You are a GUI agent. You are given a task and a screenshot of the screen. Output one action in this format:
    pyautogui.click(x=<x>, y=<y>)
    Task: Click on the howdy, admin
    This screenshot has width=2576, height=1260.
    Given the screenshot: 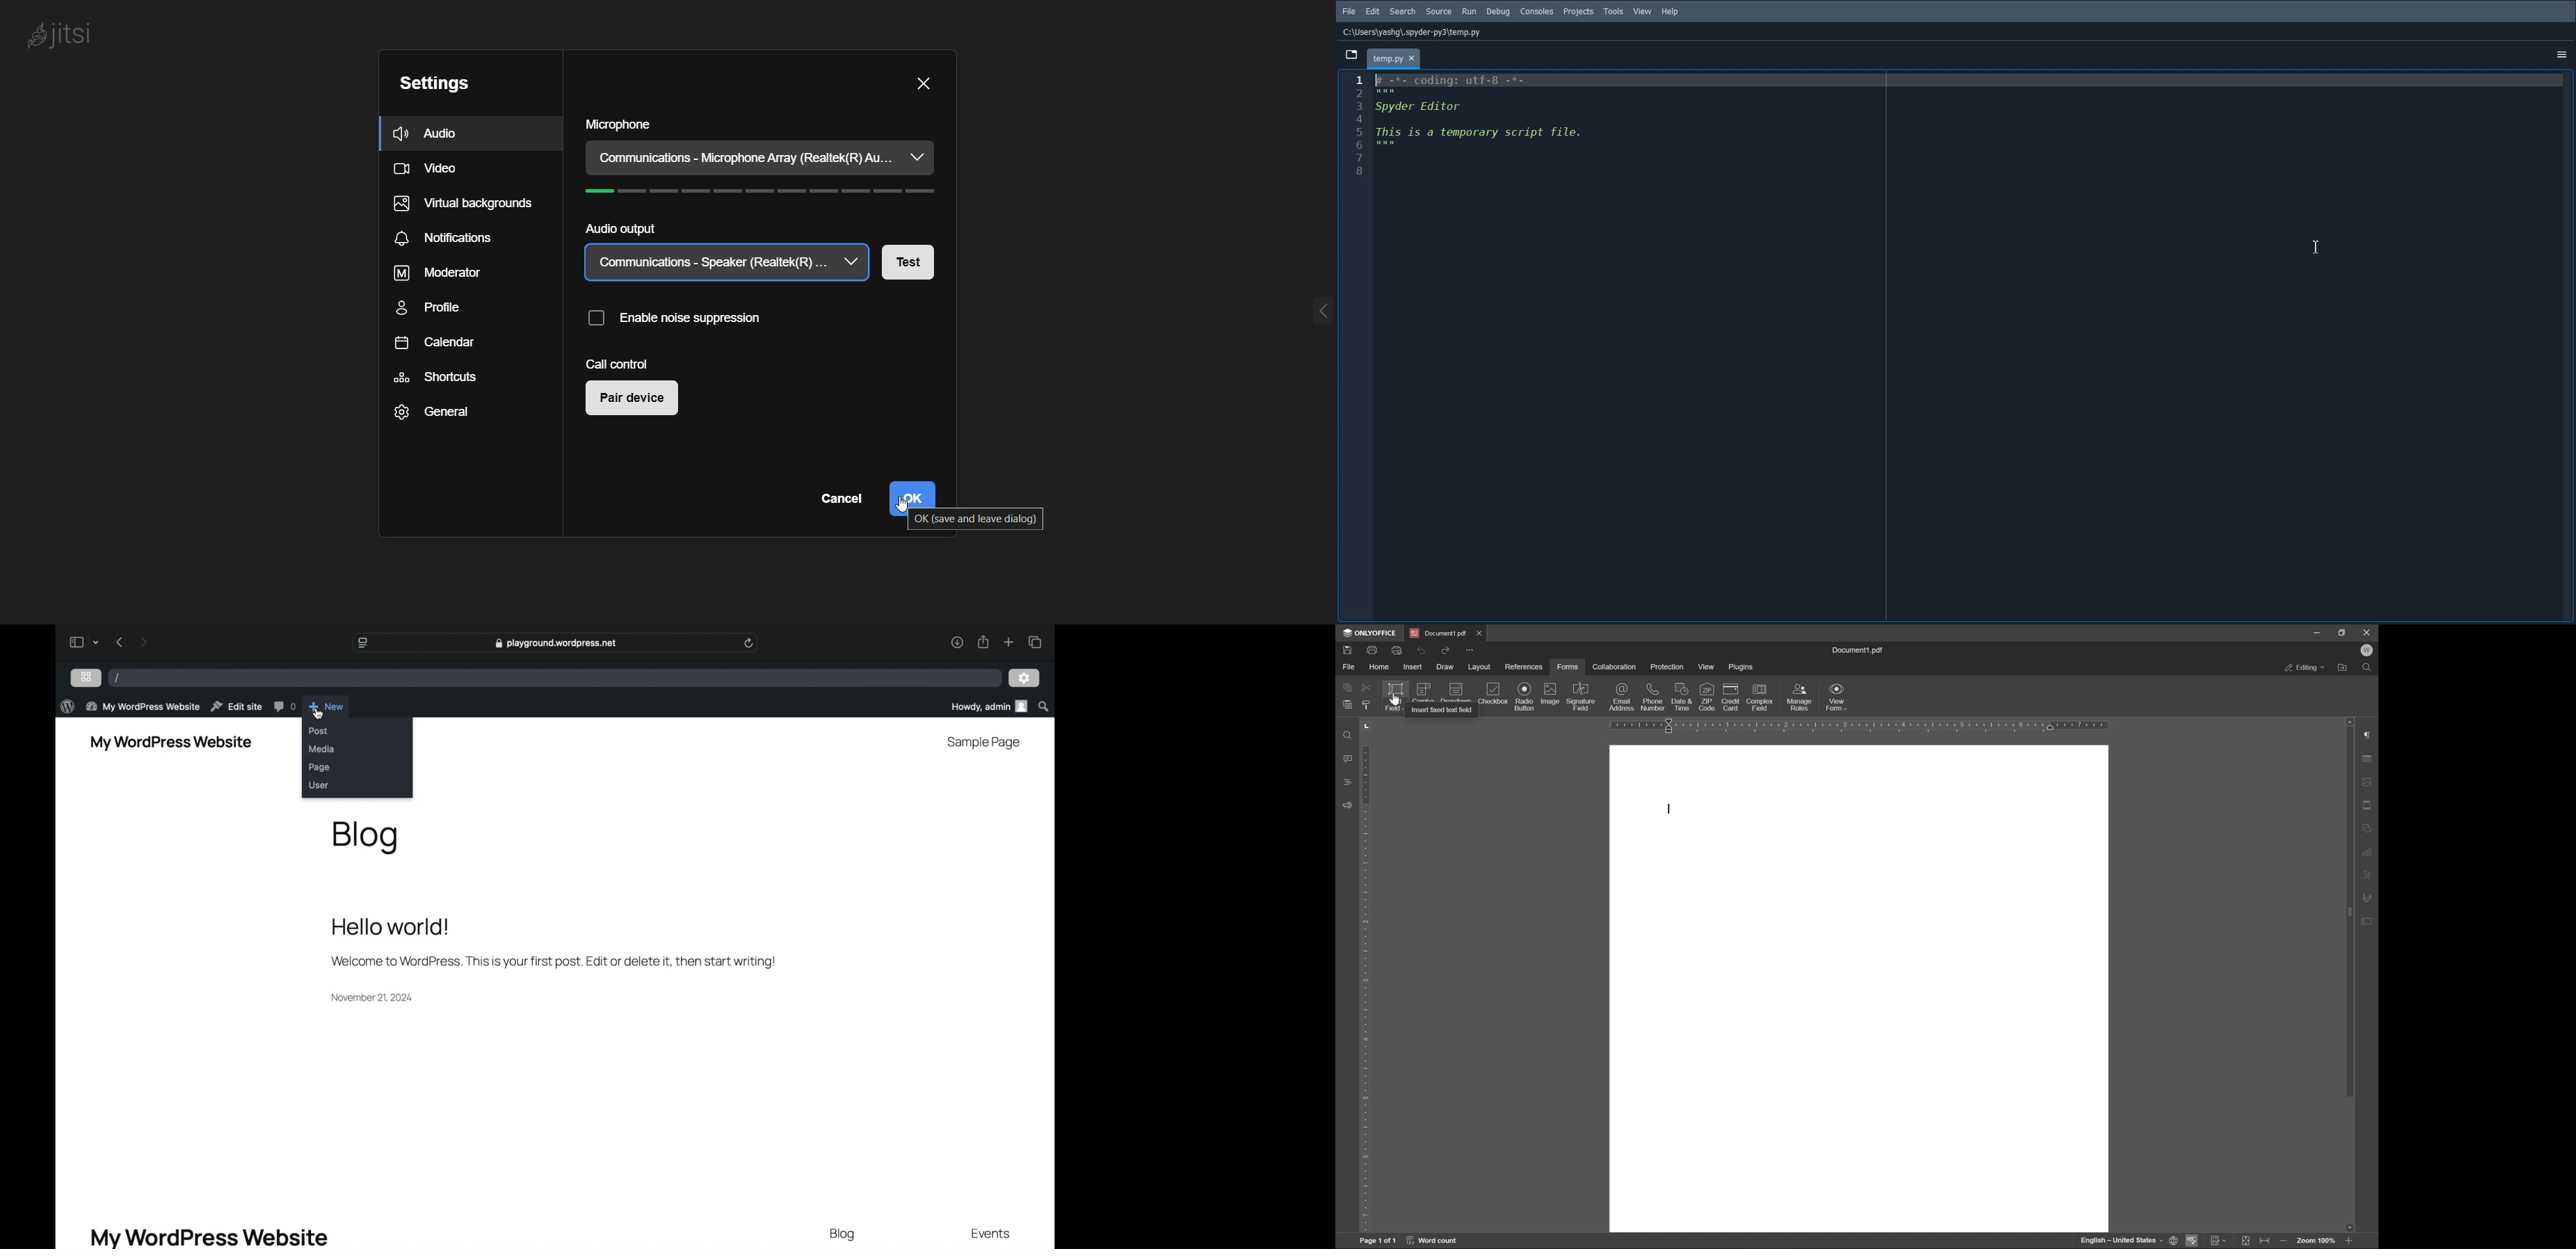 What is the action you would take?
    pyautogui.click(x=989, y=707)
    